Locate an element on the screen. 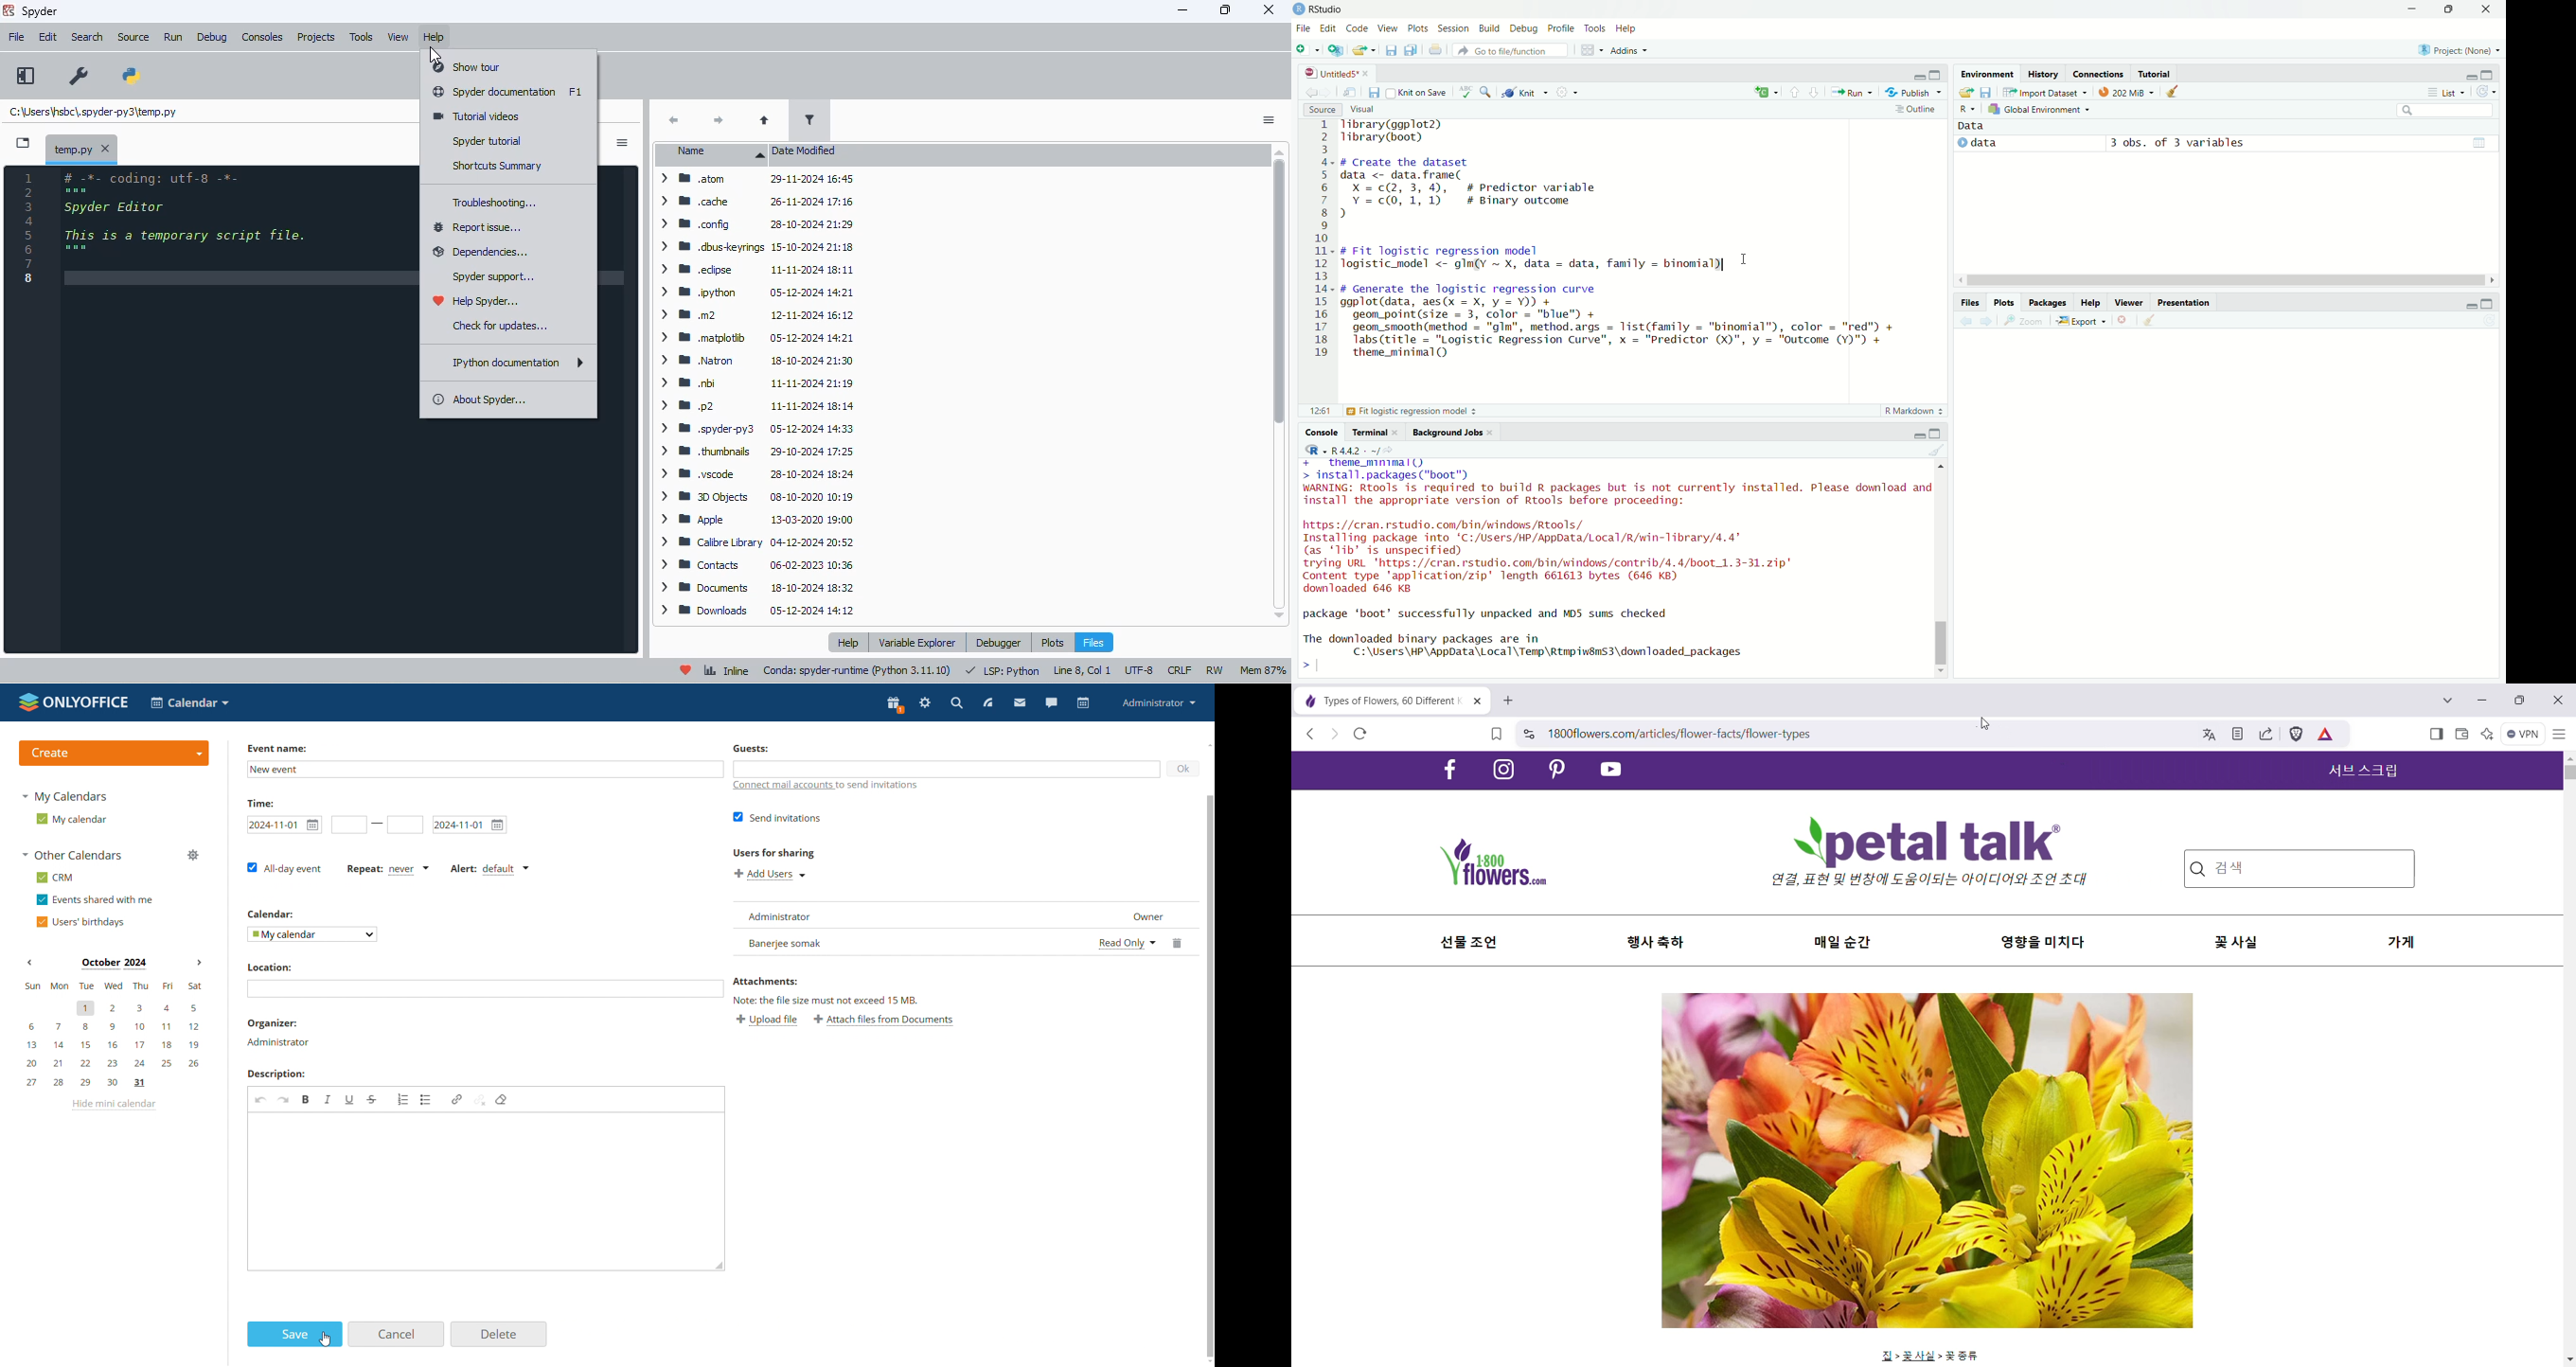 This screenshot has width=2576, height=1372. Help is located at coordinates (1627, 28).